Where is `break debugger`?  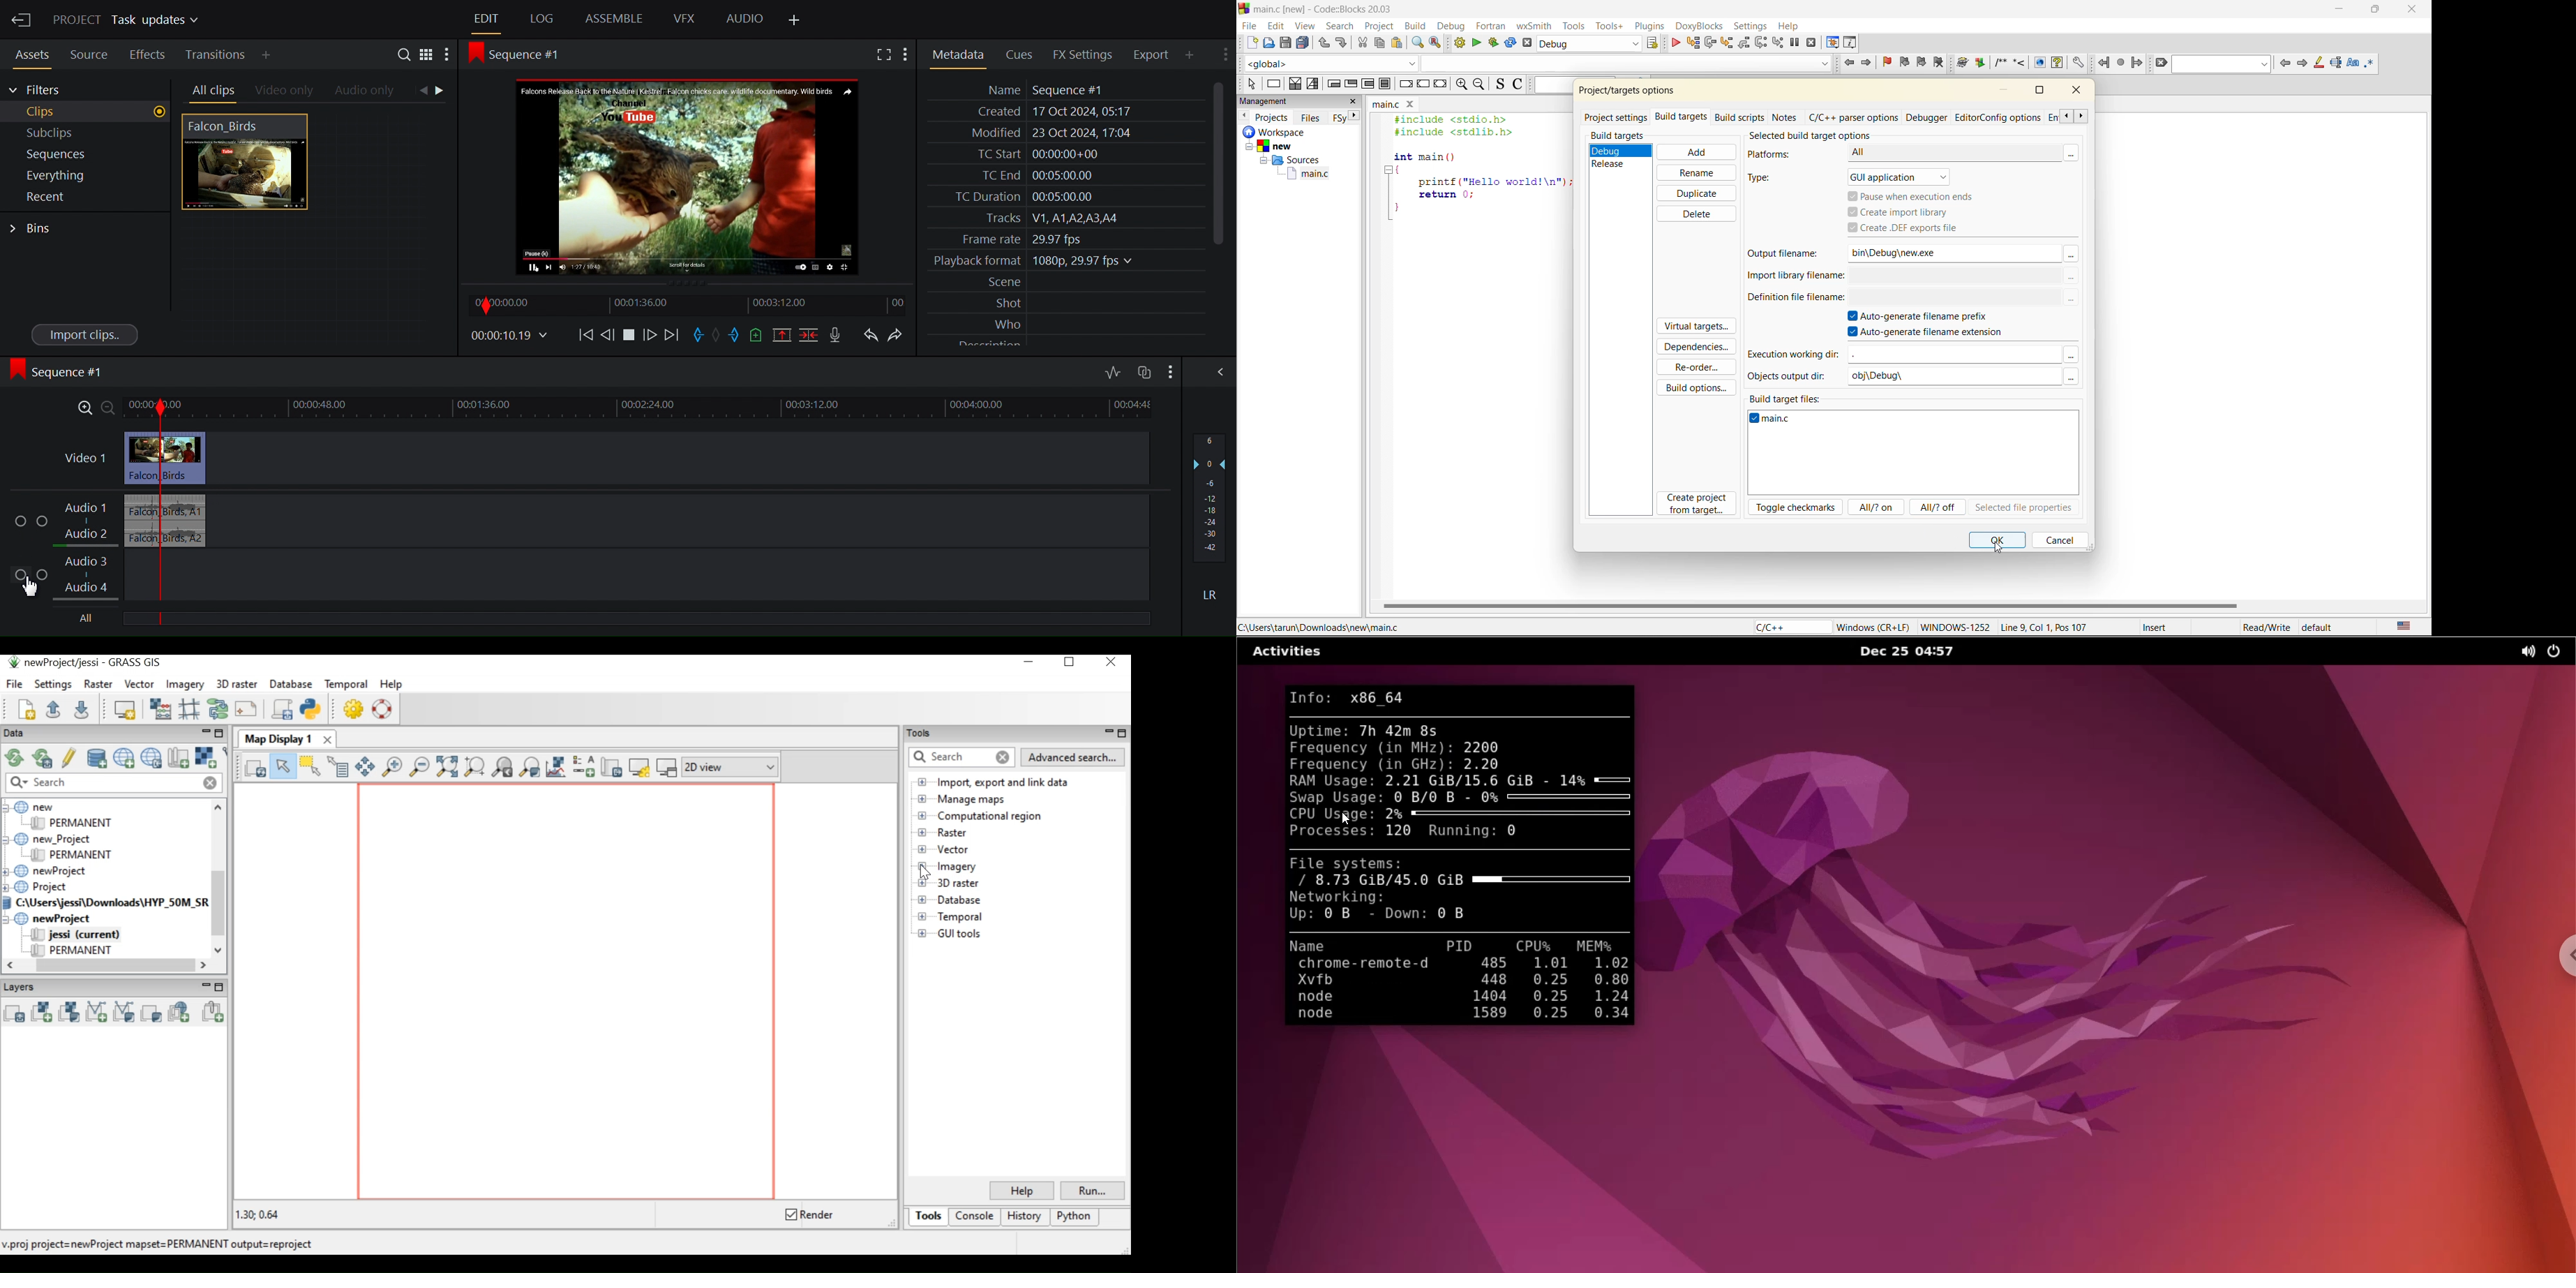
break debugger is located at coordinates (1795, 43).